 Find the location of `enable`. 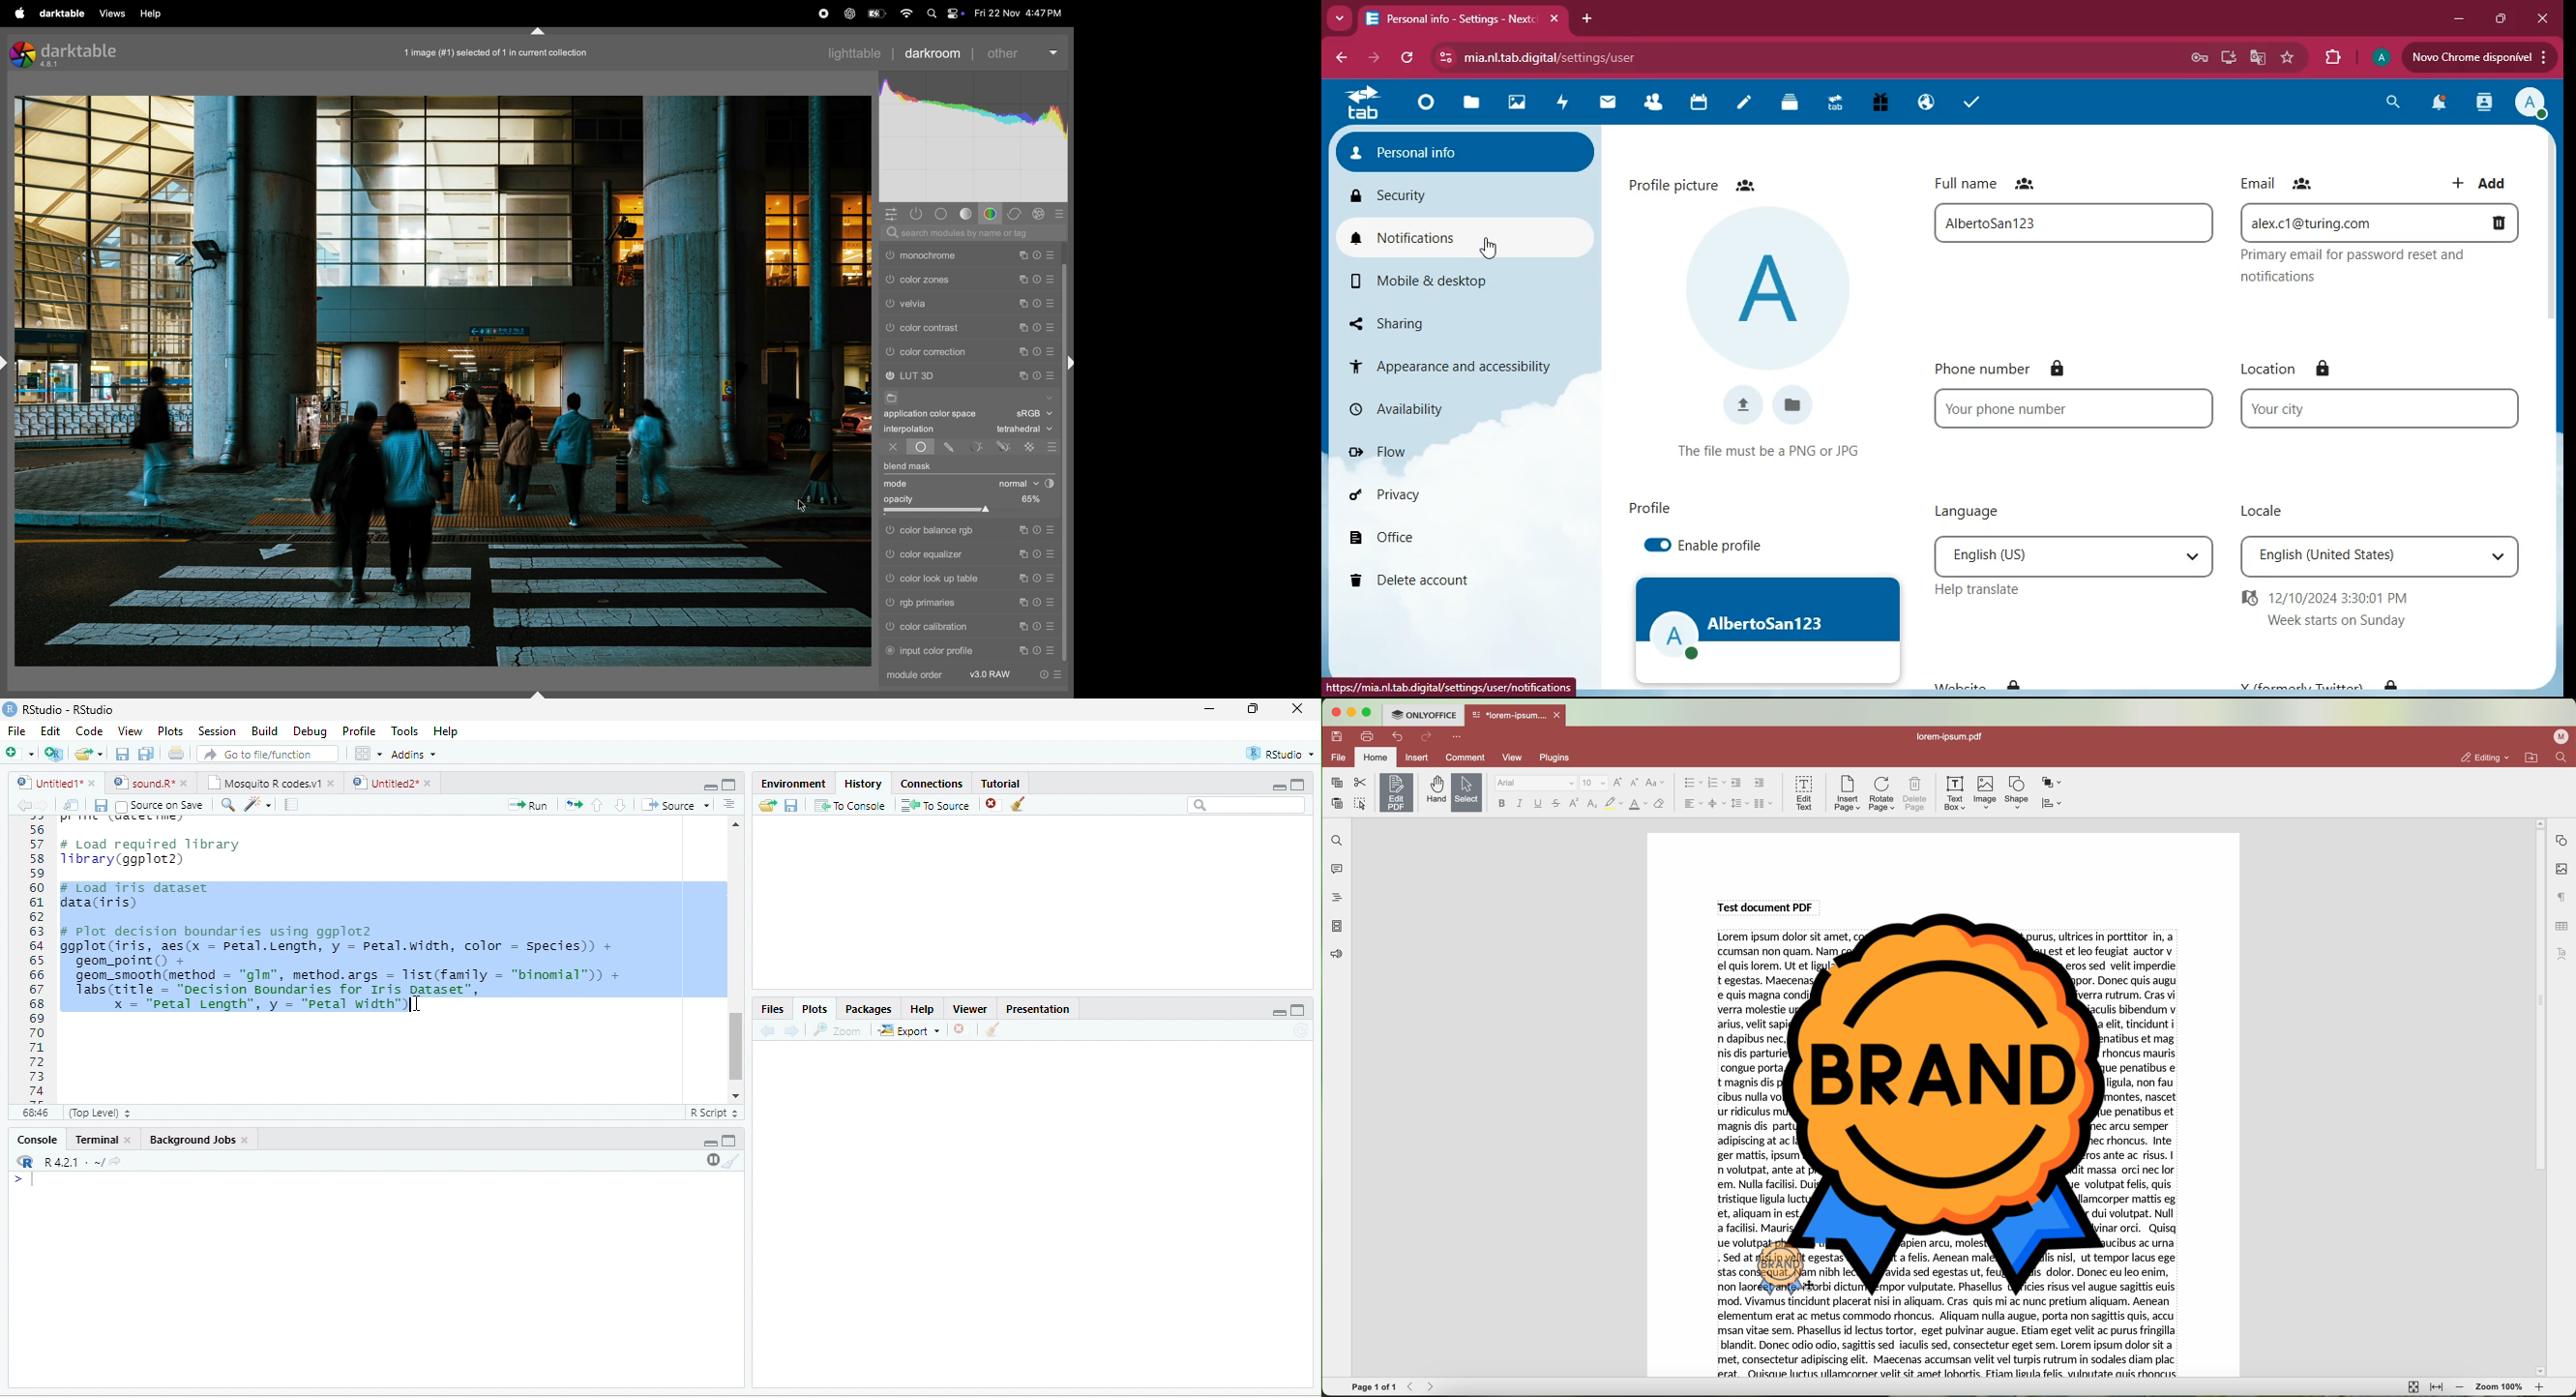

enable is located at coordinates (1659, 543).